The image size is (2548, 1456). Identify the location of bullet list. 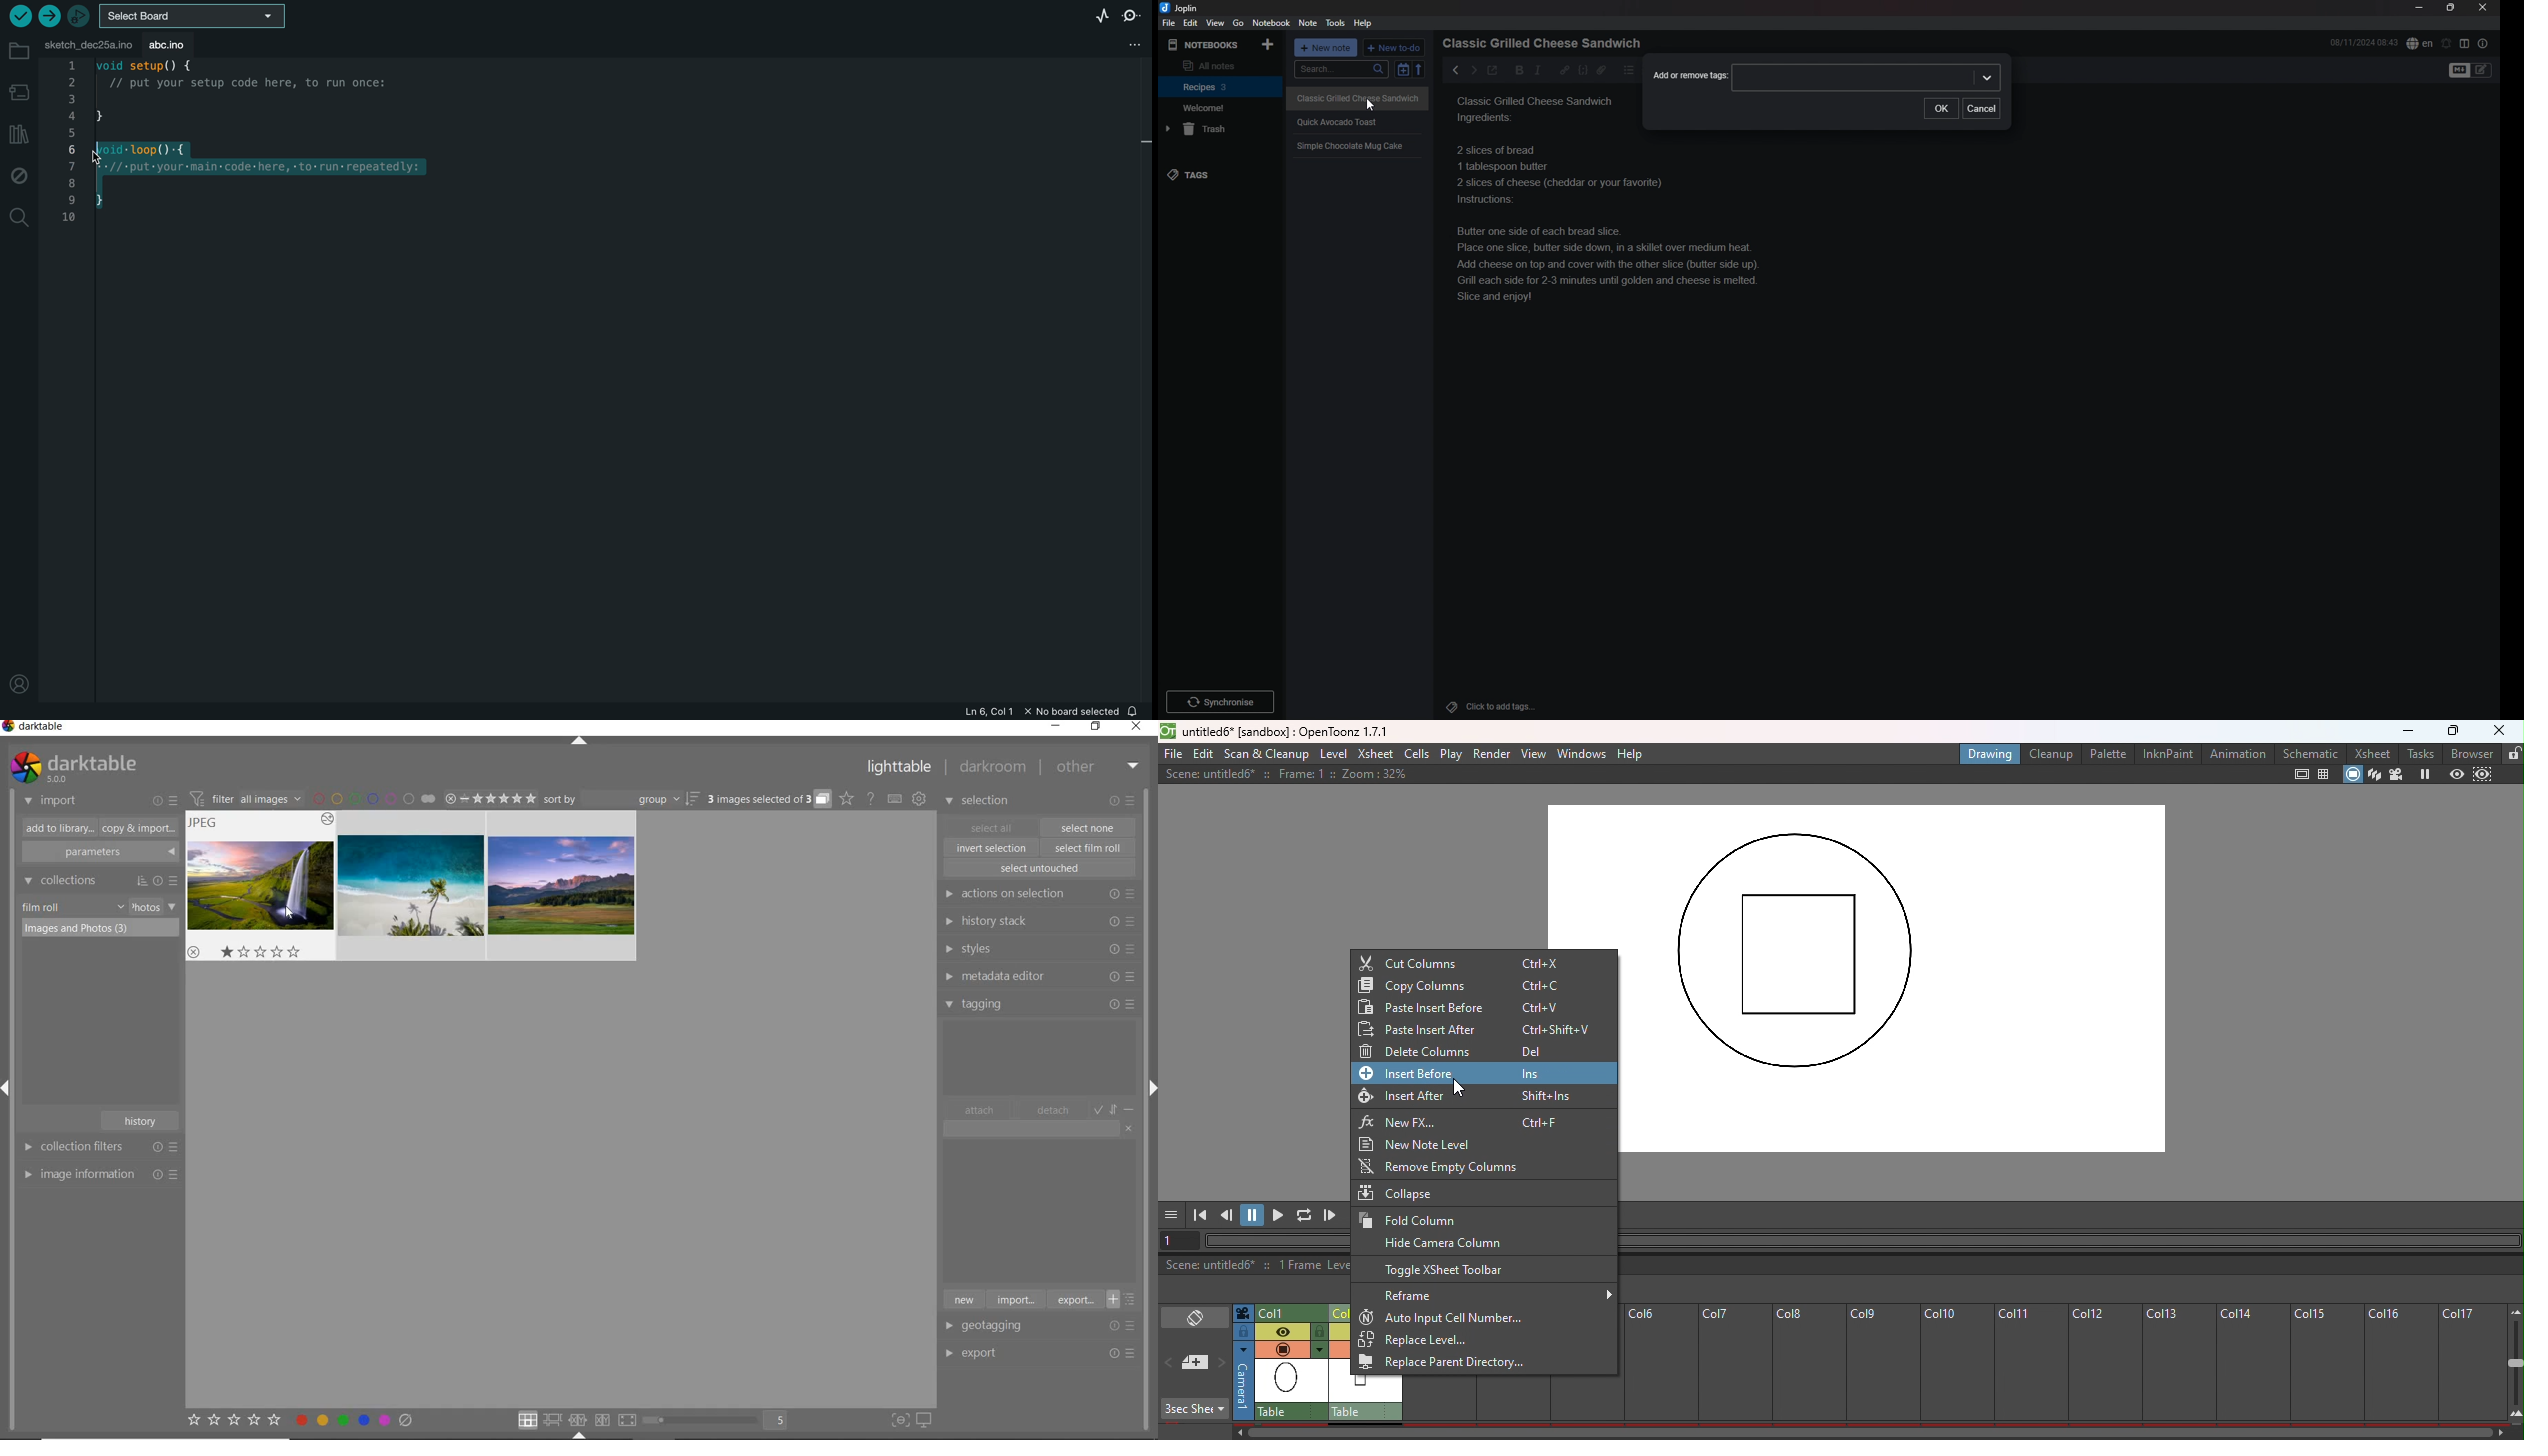
(1629, 70).